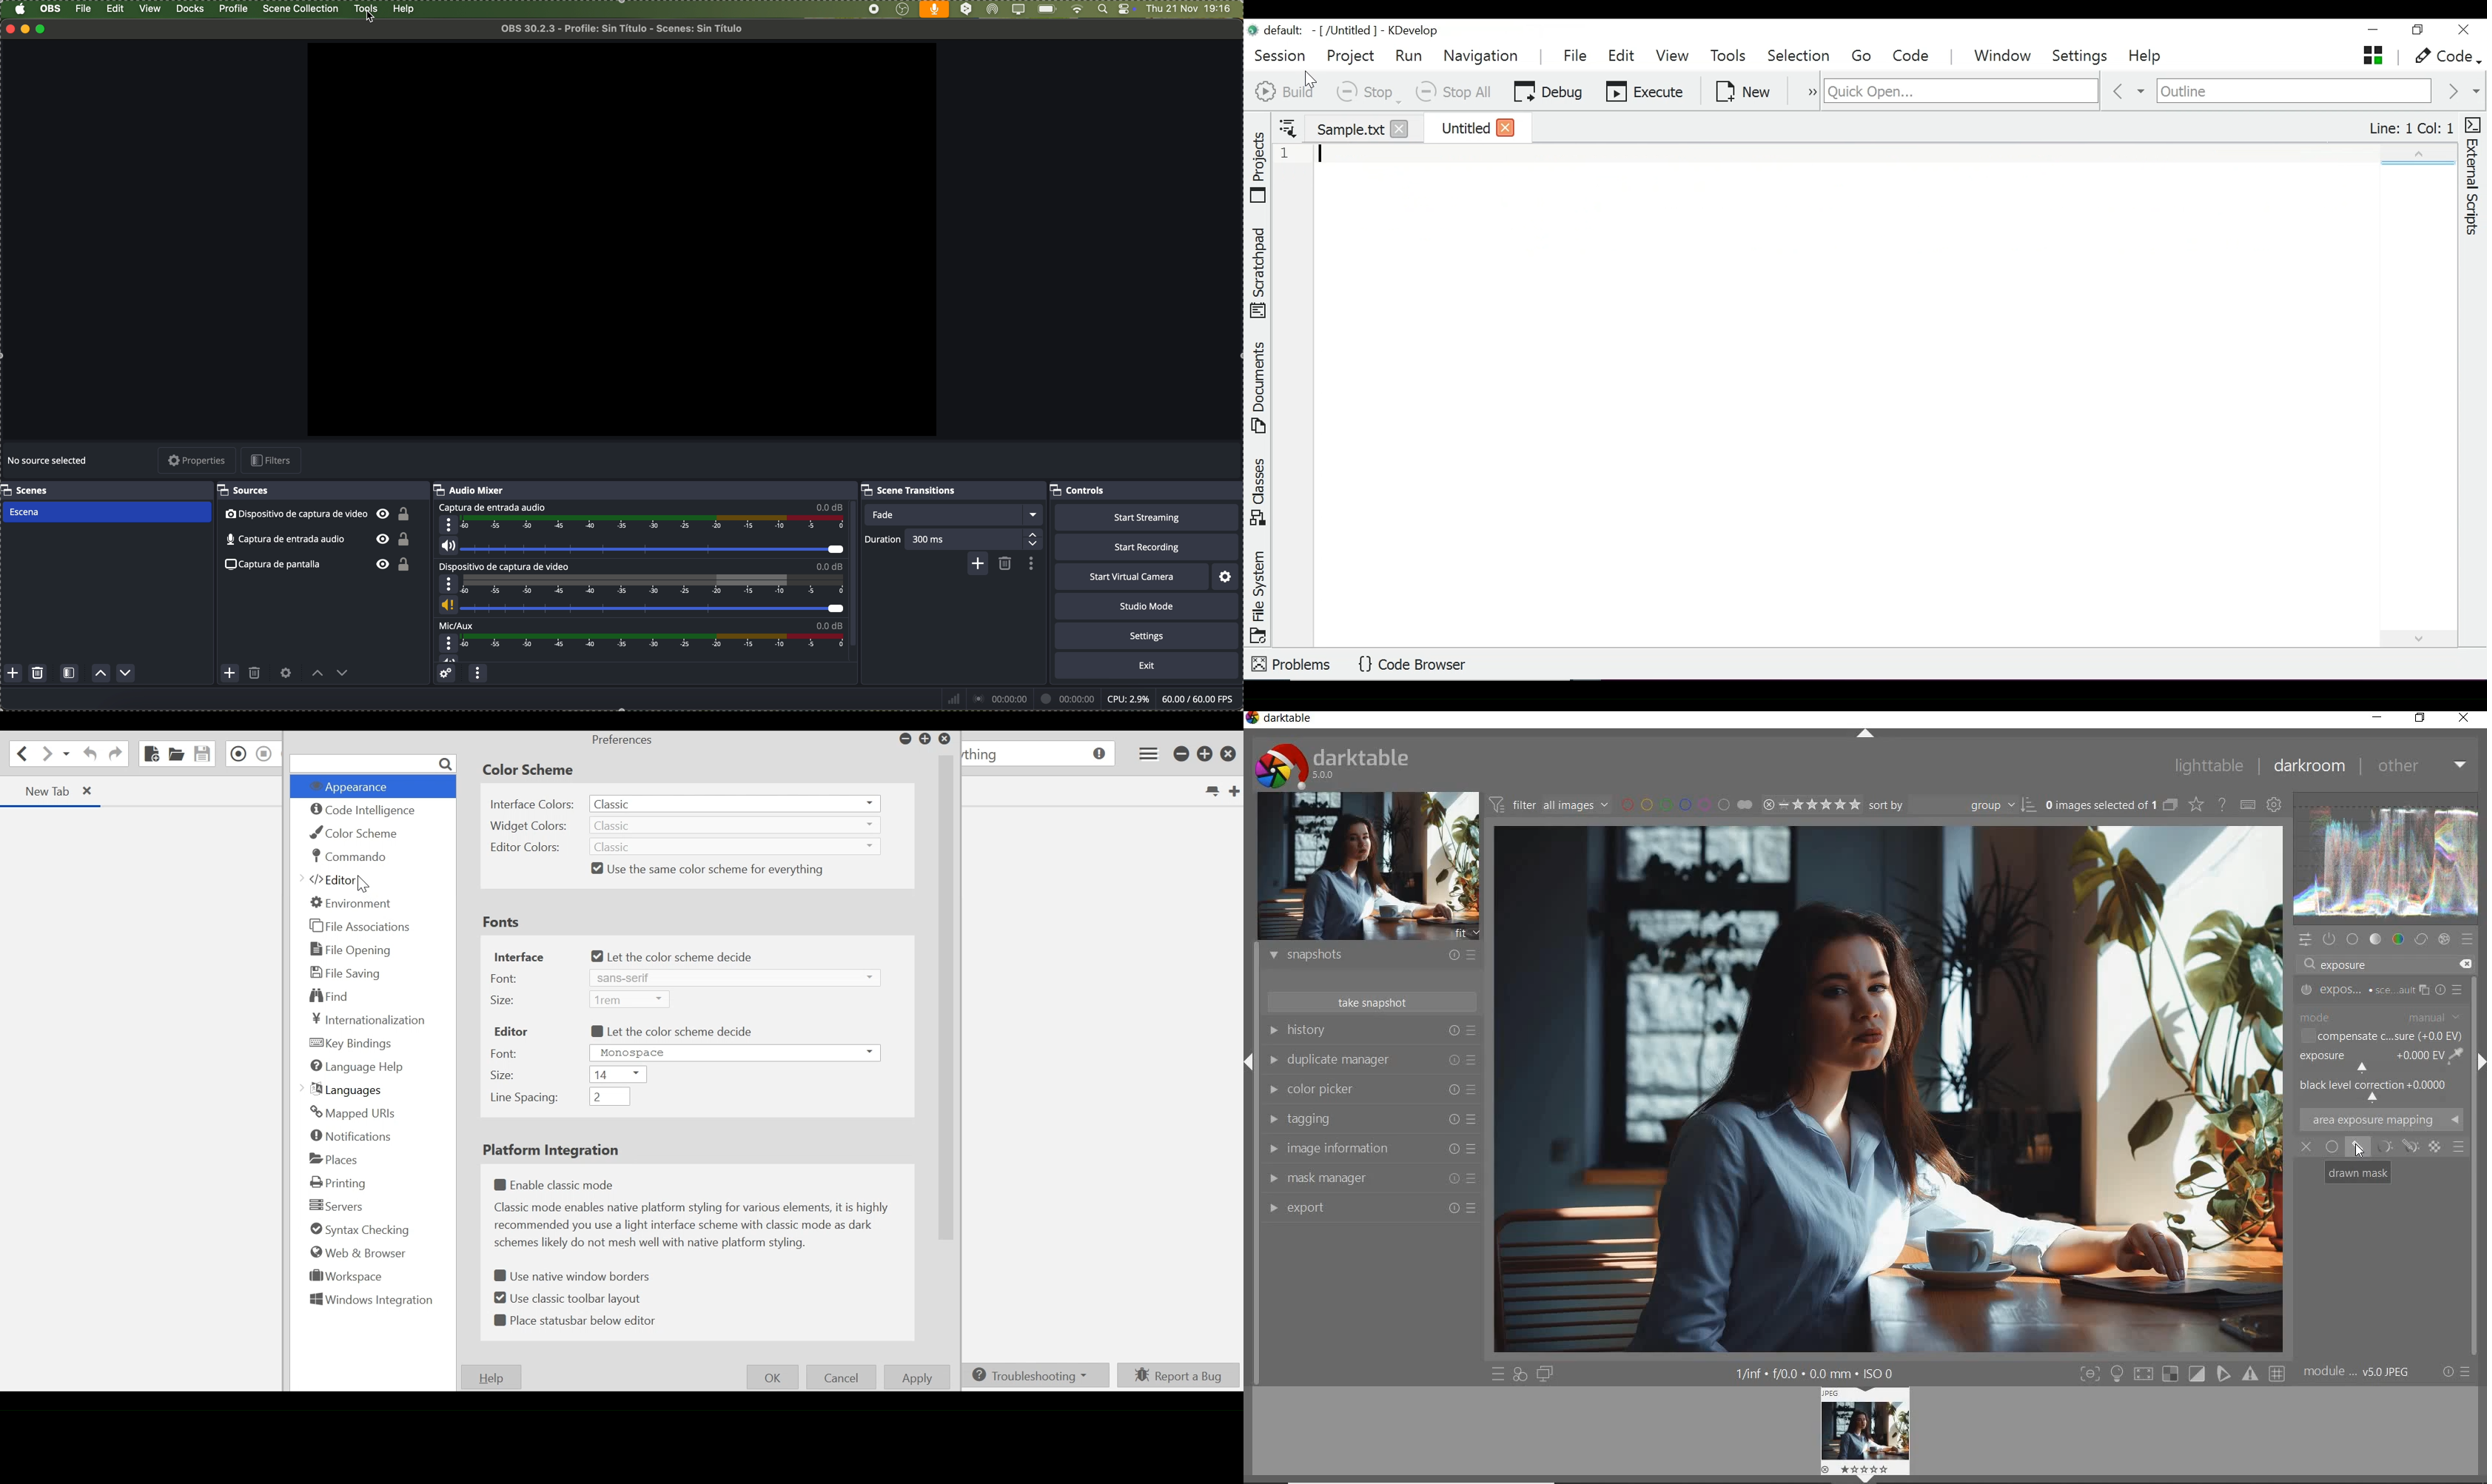 Image resolution: width=2492 pixels, height=1484 pixels. What do you see at coordinates (1289, 93) in the screenshot?
I see `Build` at bounding box center [1289, 93].